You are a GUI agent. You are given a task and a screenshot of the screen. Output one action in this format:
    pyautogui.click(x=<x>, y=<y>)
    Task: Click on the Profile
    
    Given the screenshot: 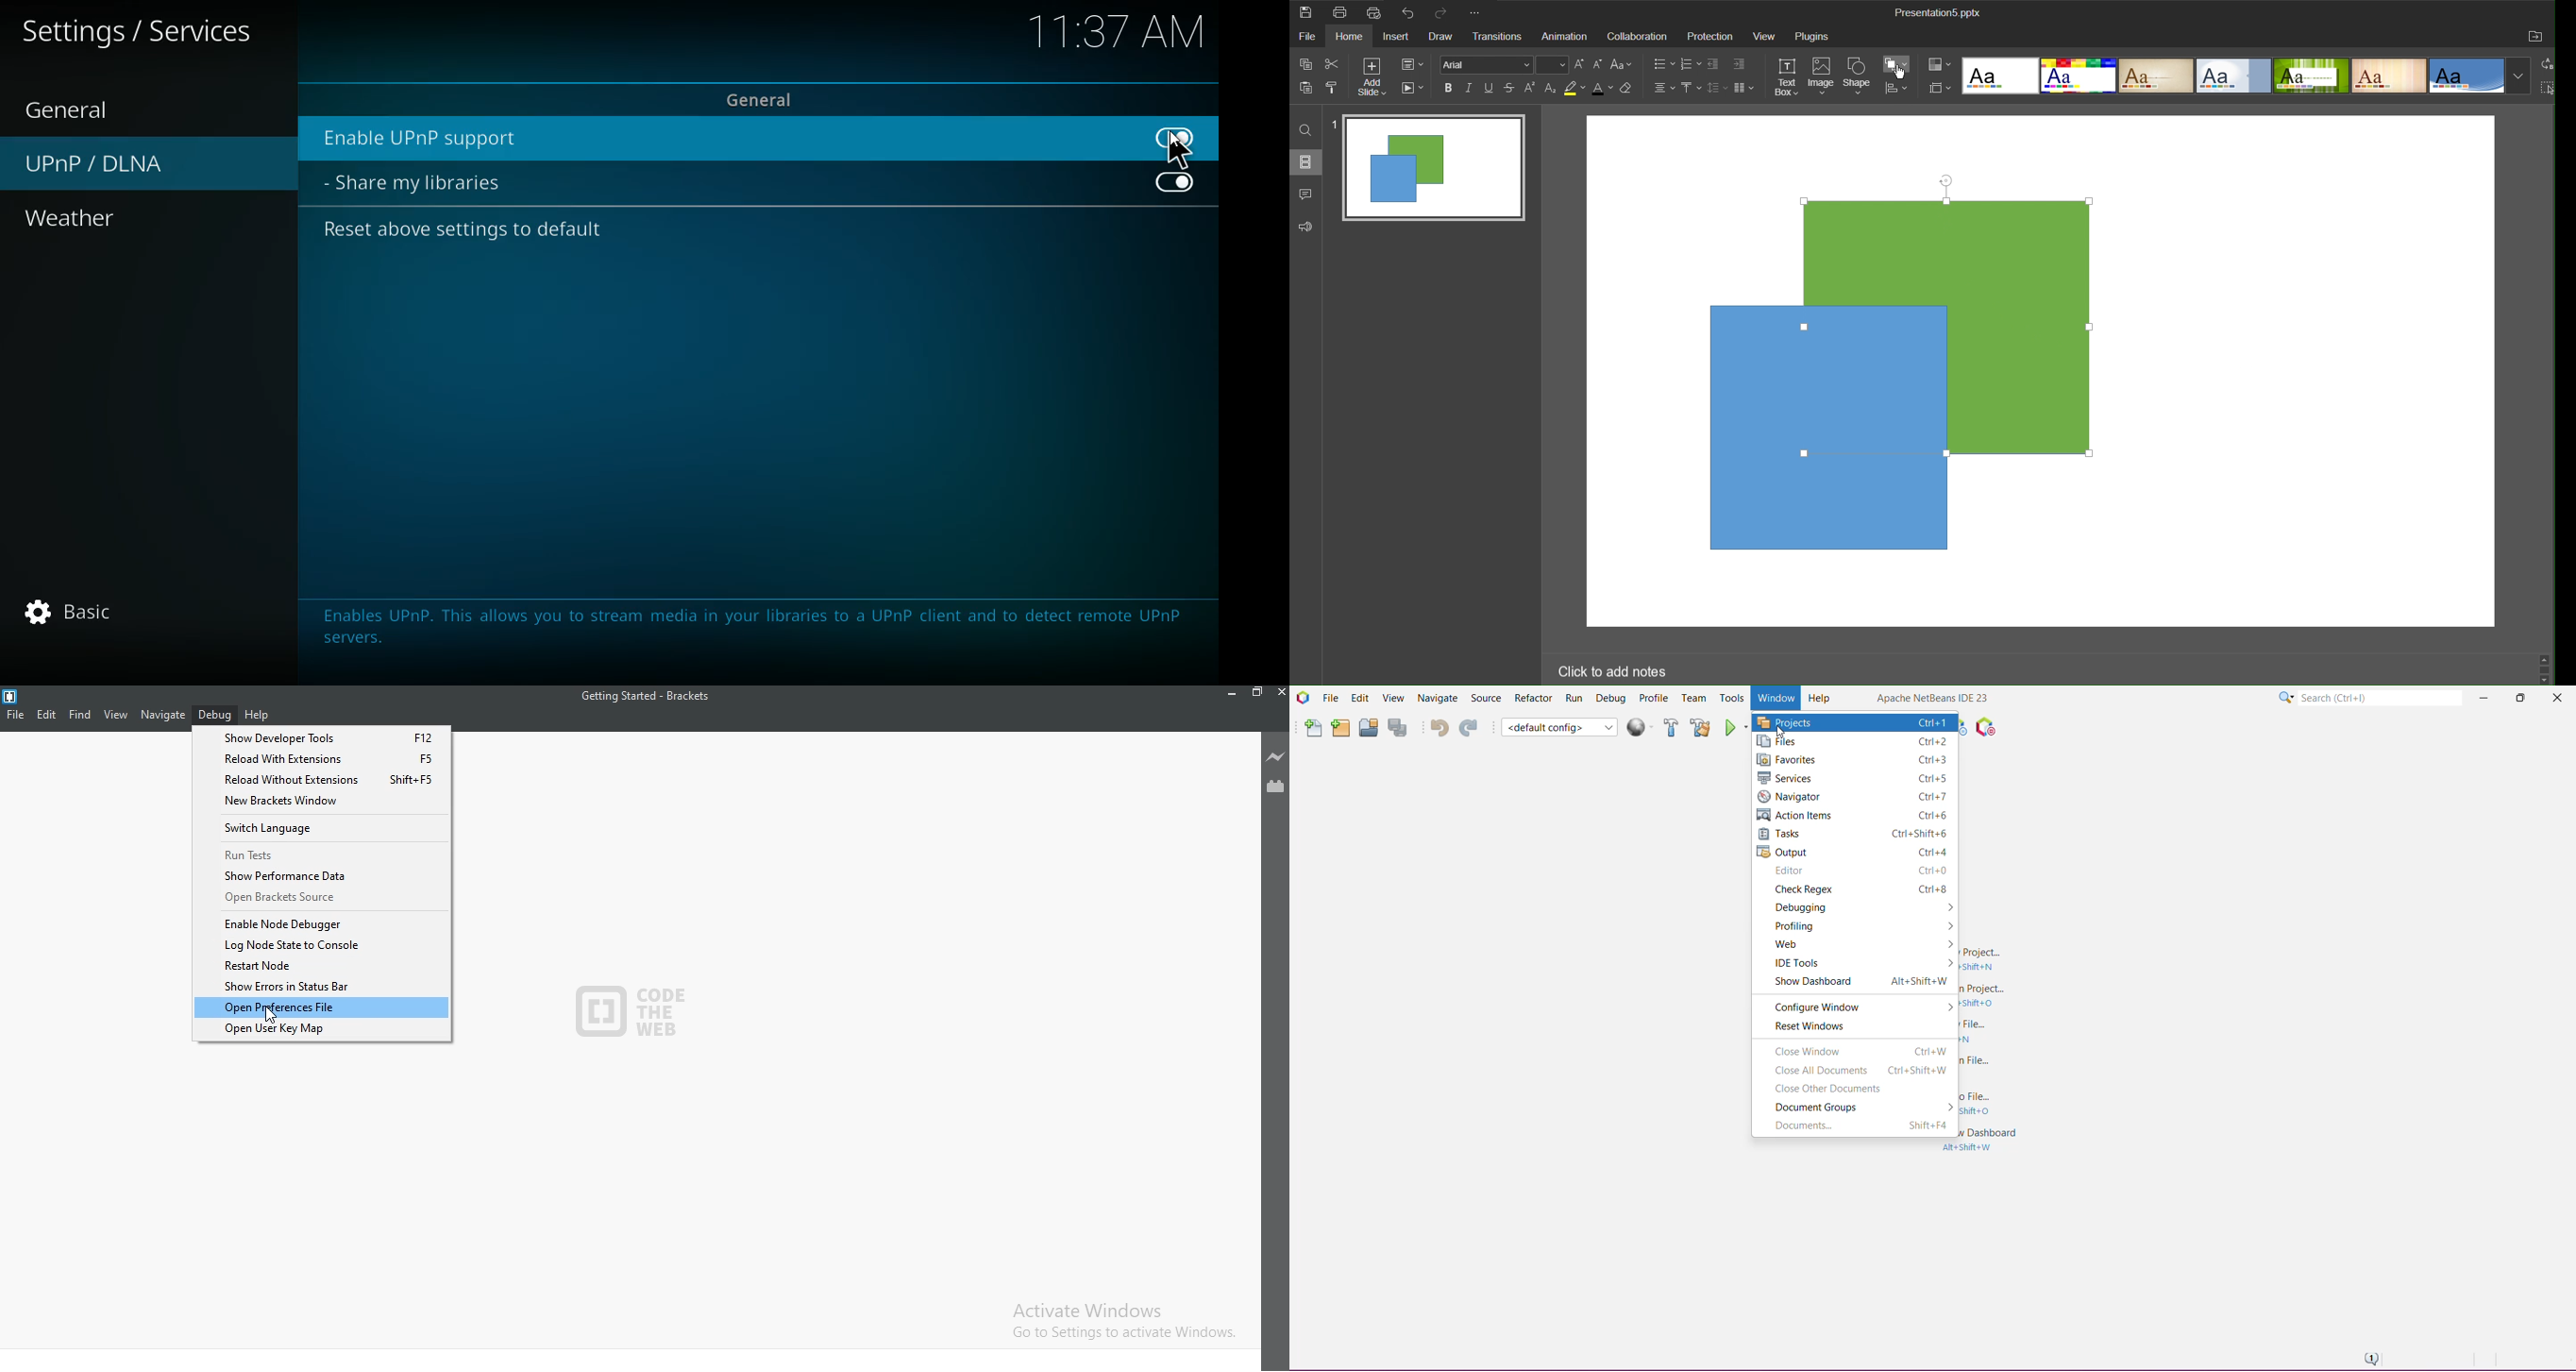 What is the action you would take?
    pyautogui.click(x=1655, y=698)
    